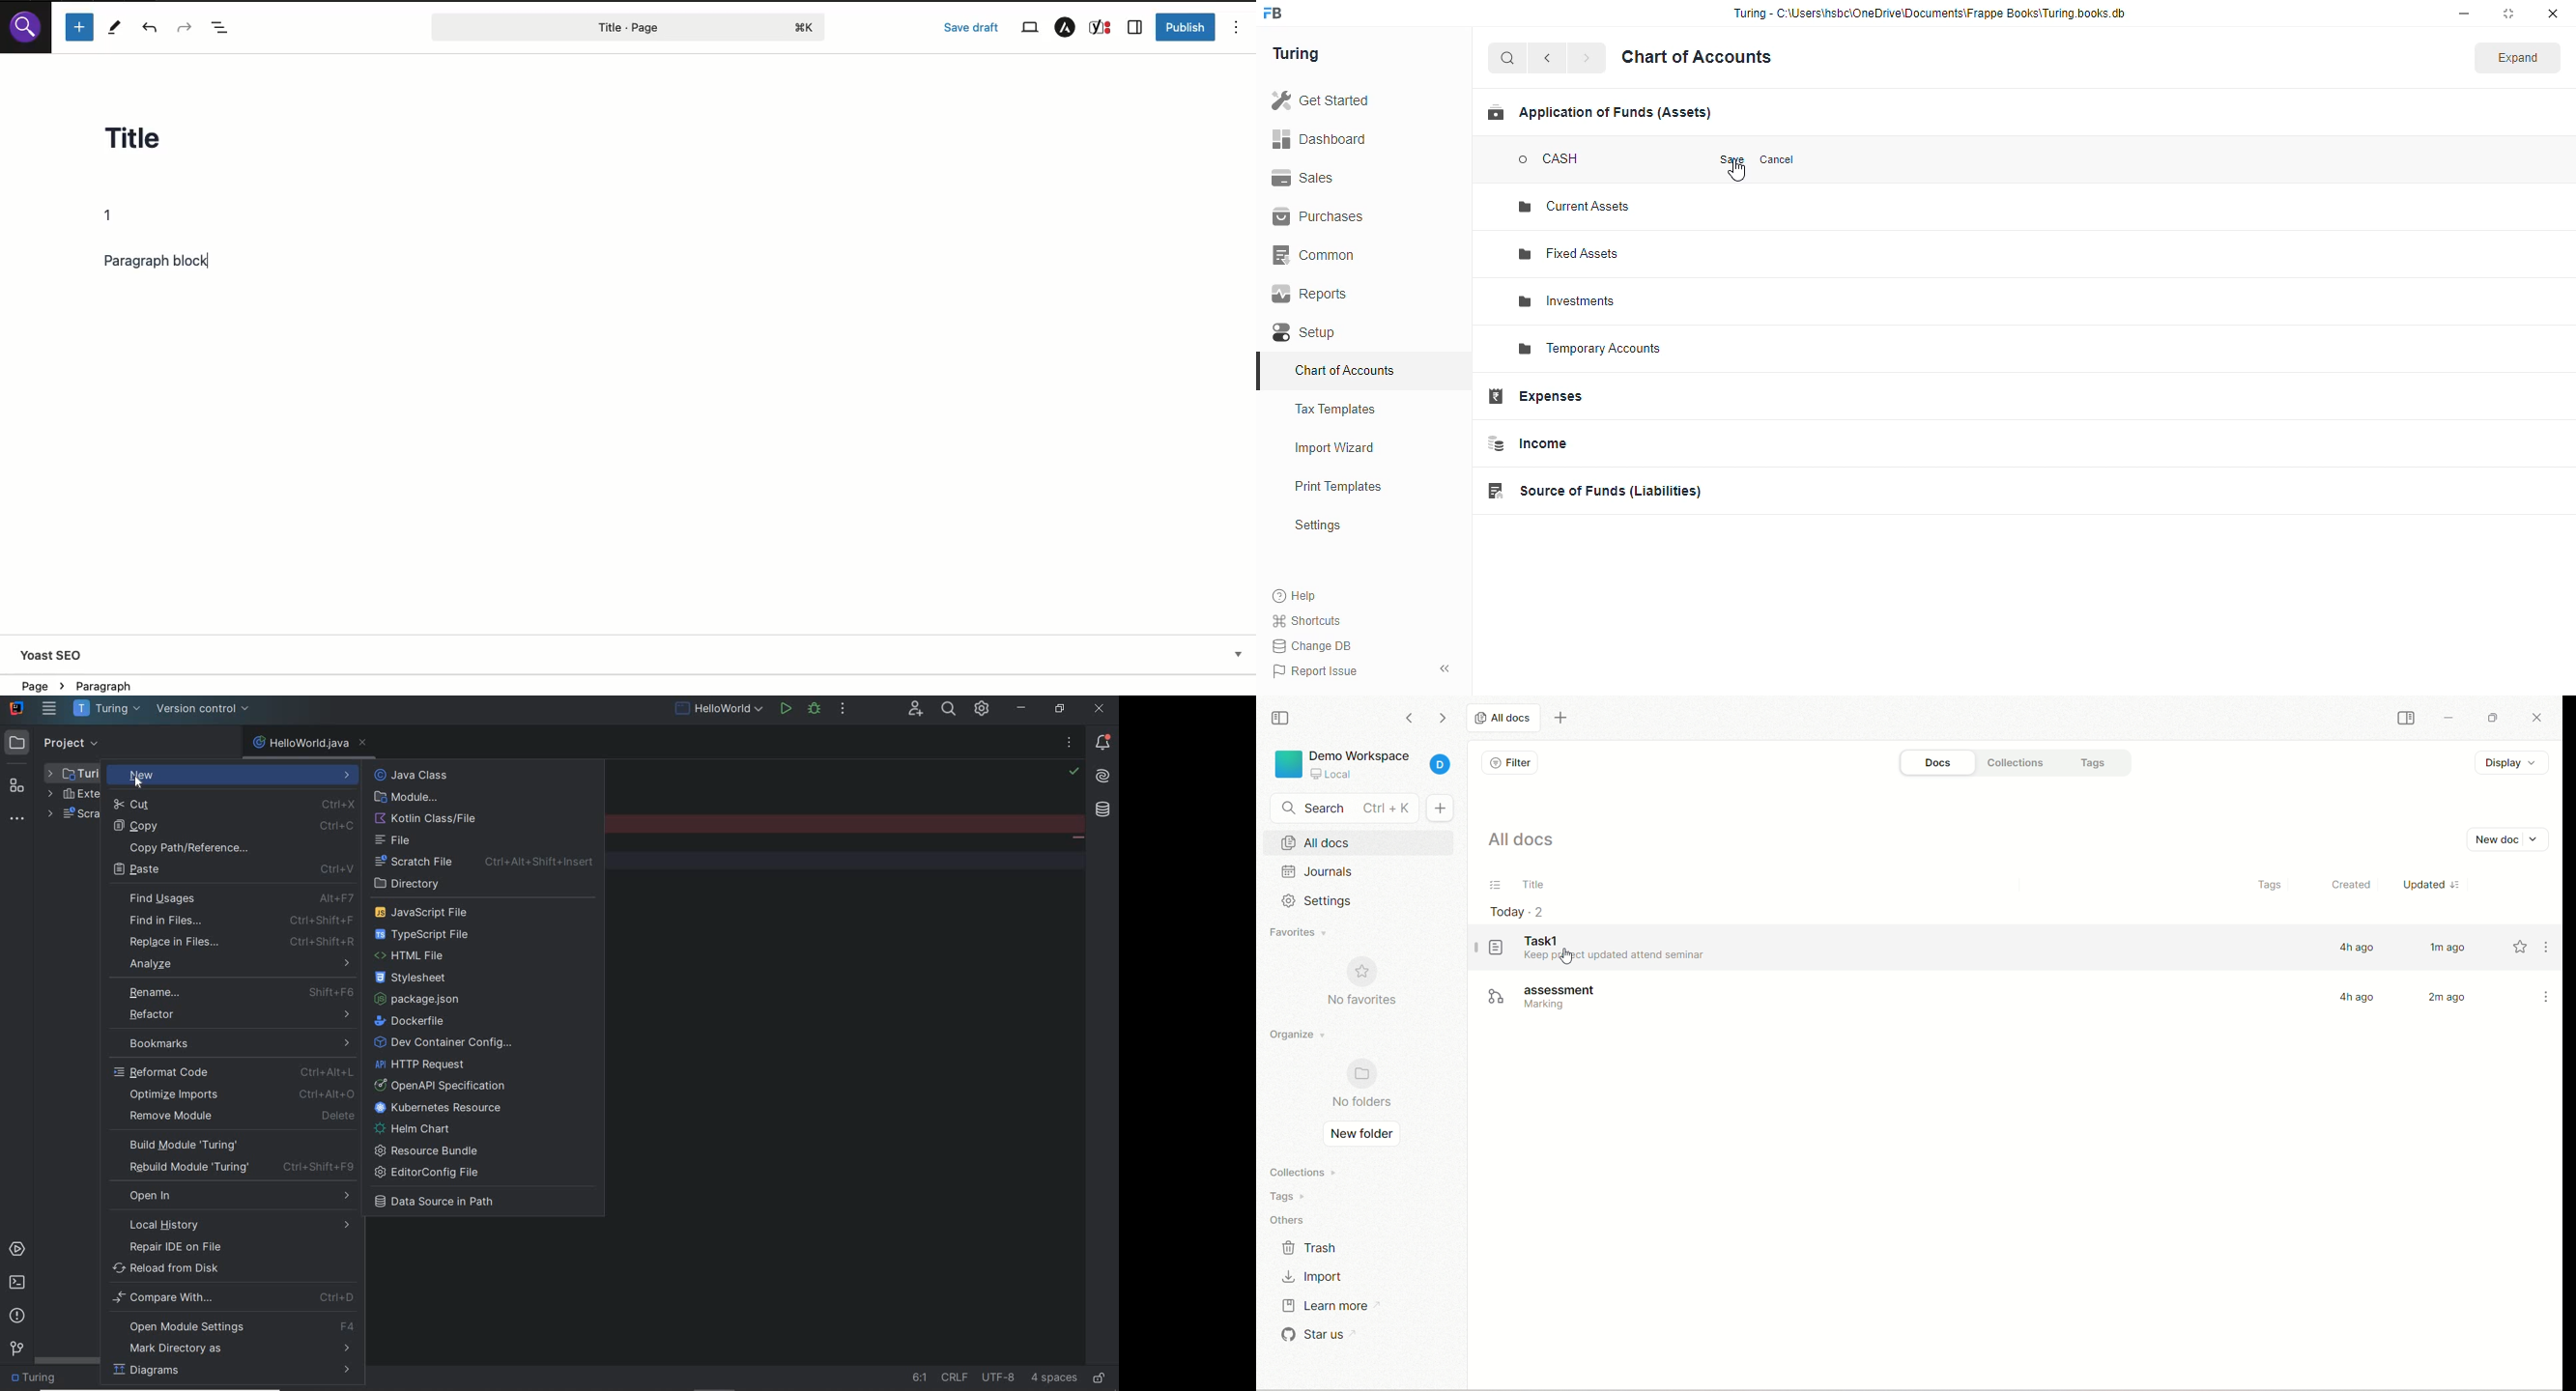  Describe the element at coordinates (1335, 448) in the screenshot. I see `import wizard` at that location.